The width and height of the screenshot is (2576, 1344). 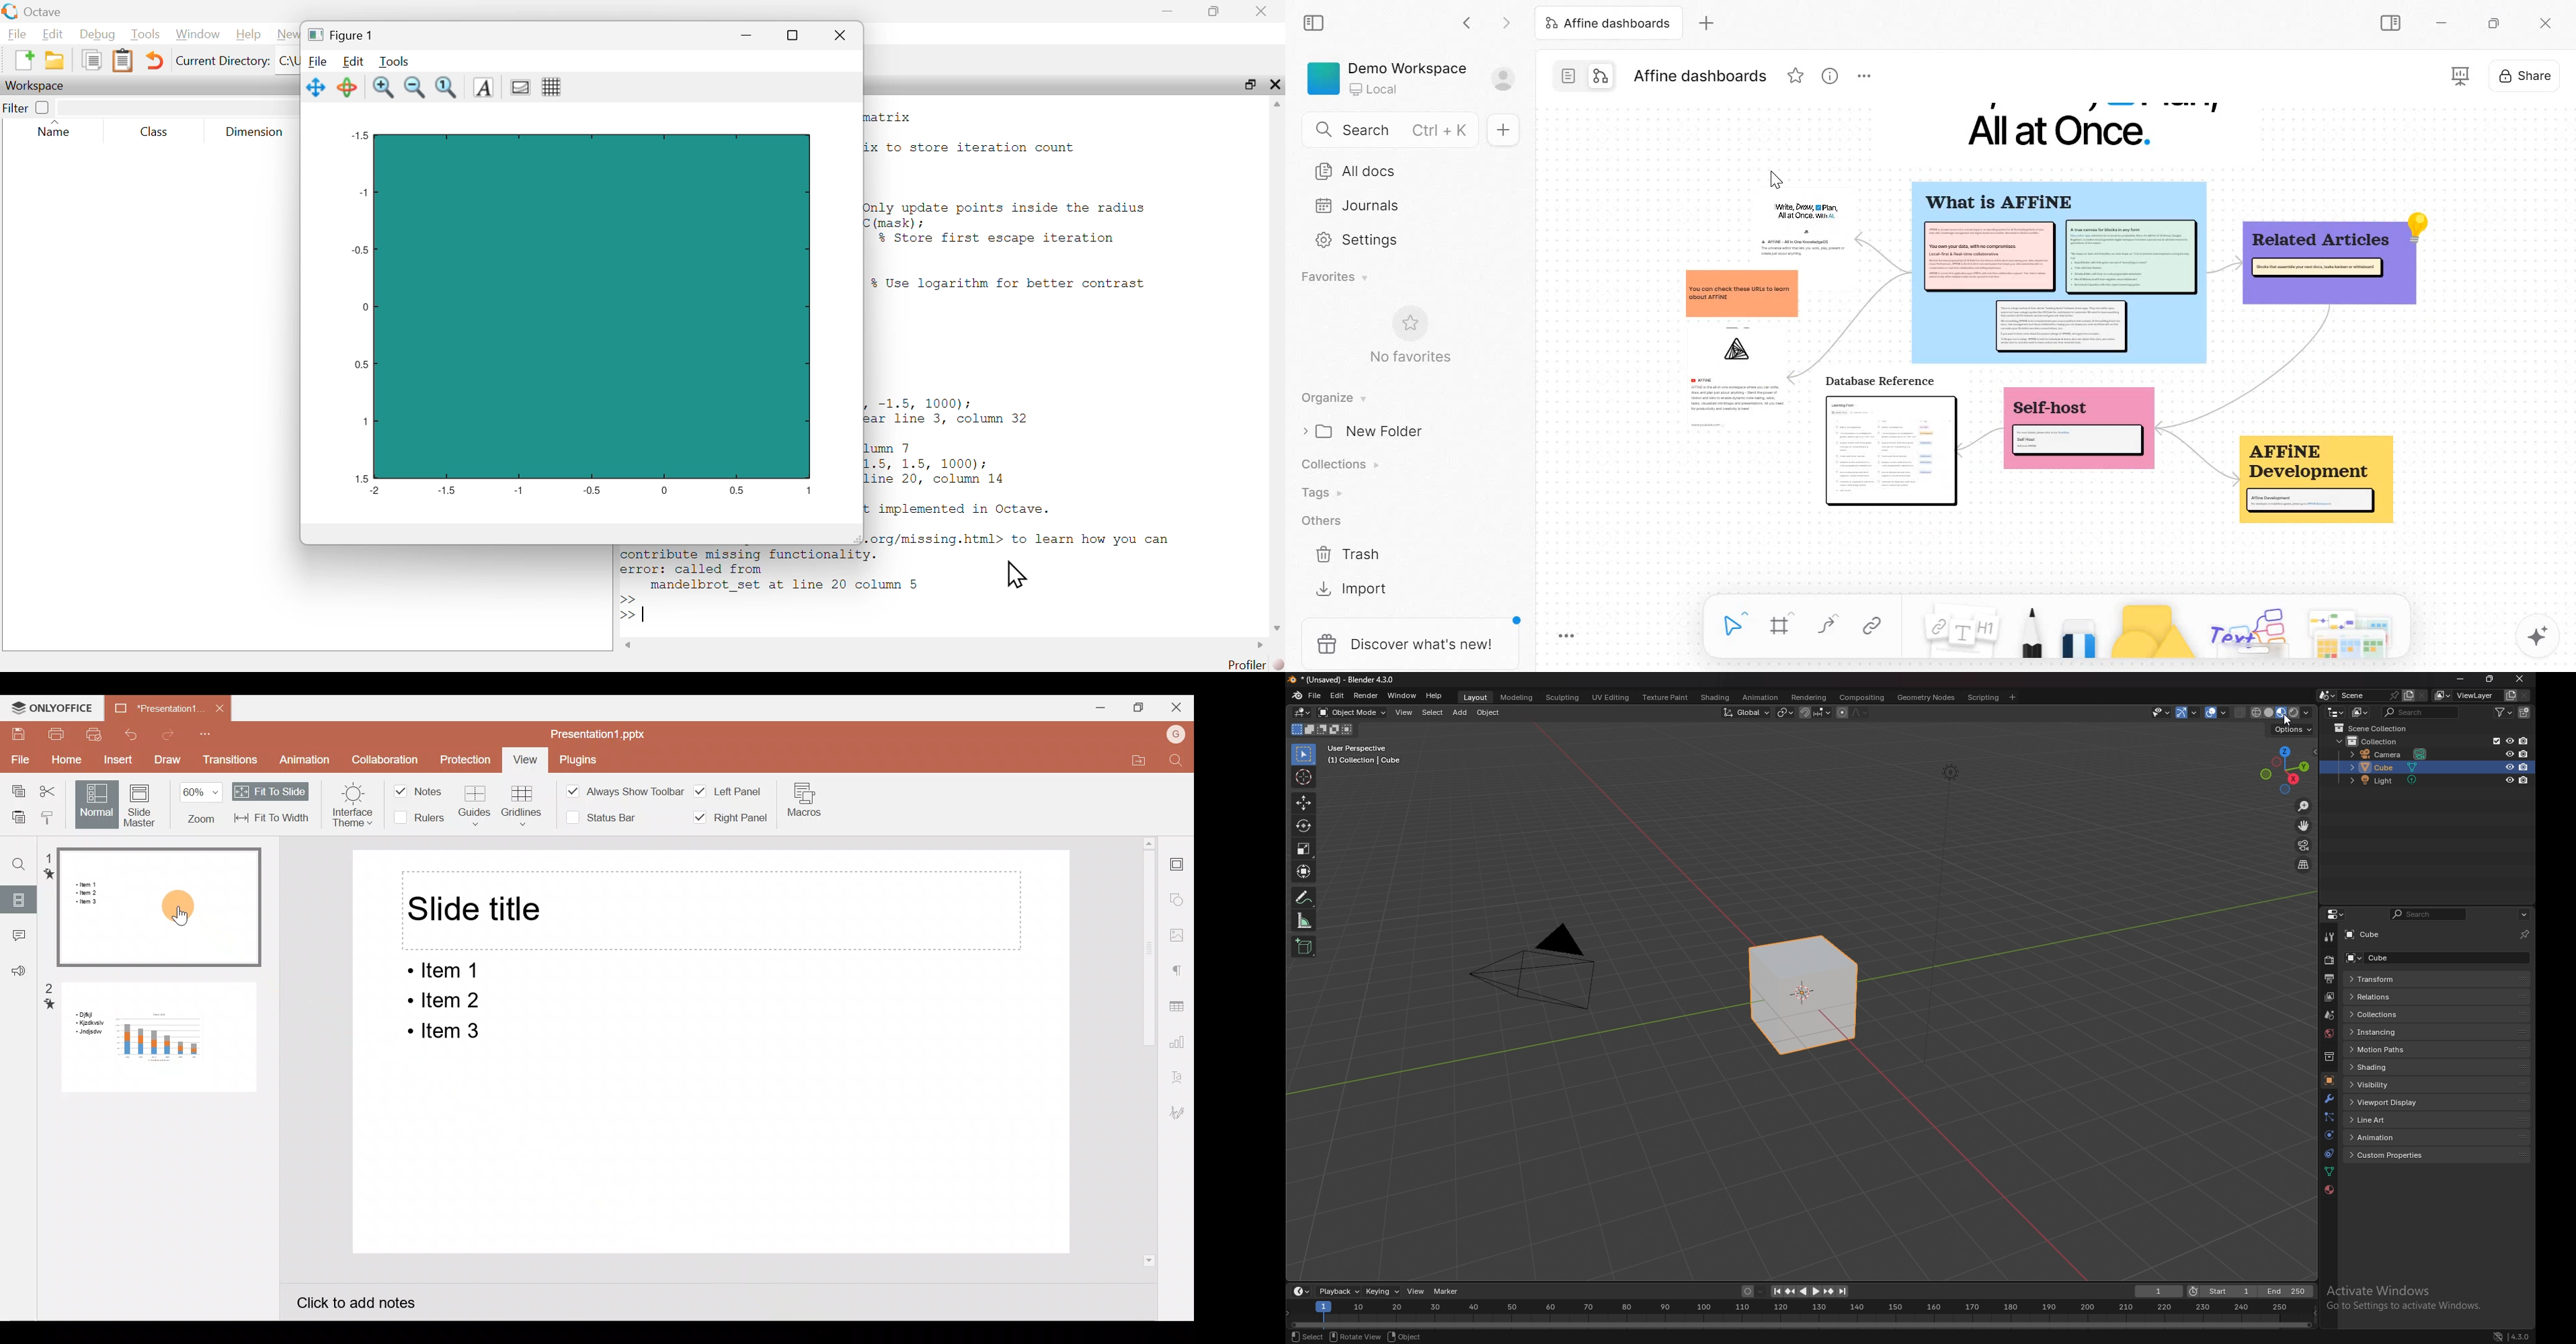 What do you see at coordinates (1352, 588) in the screenshot?
I see `Import` at bounding box center [1352, 588].